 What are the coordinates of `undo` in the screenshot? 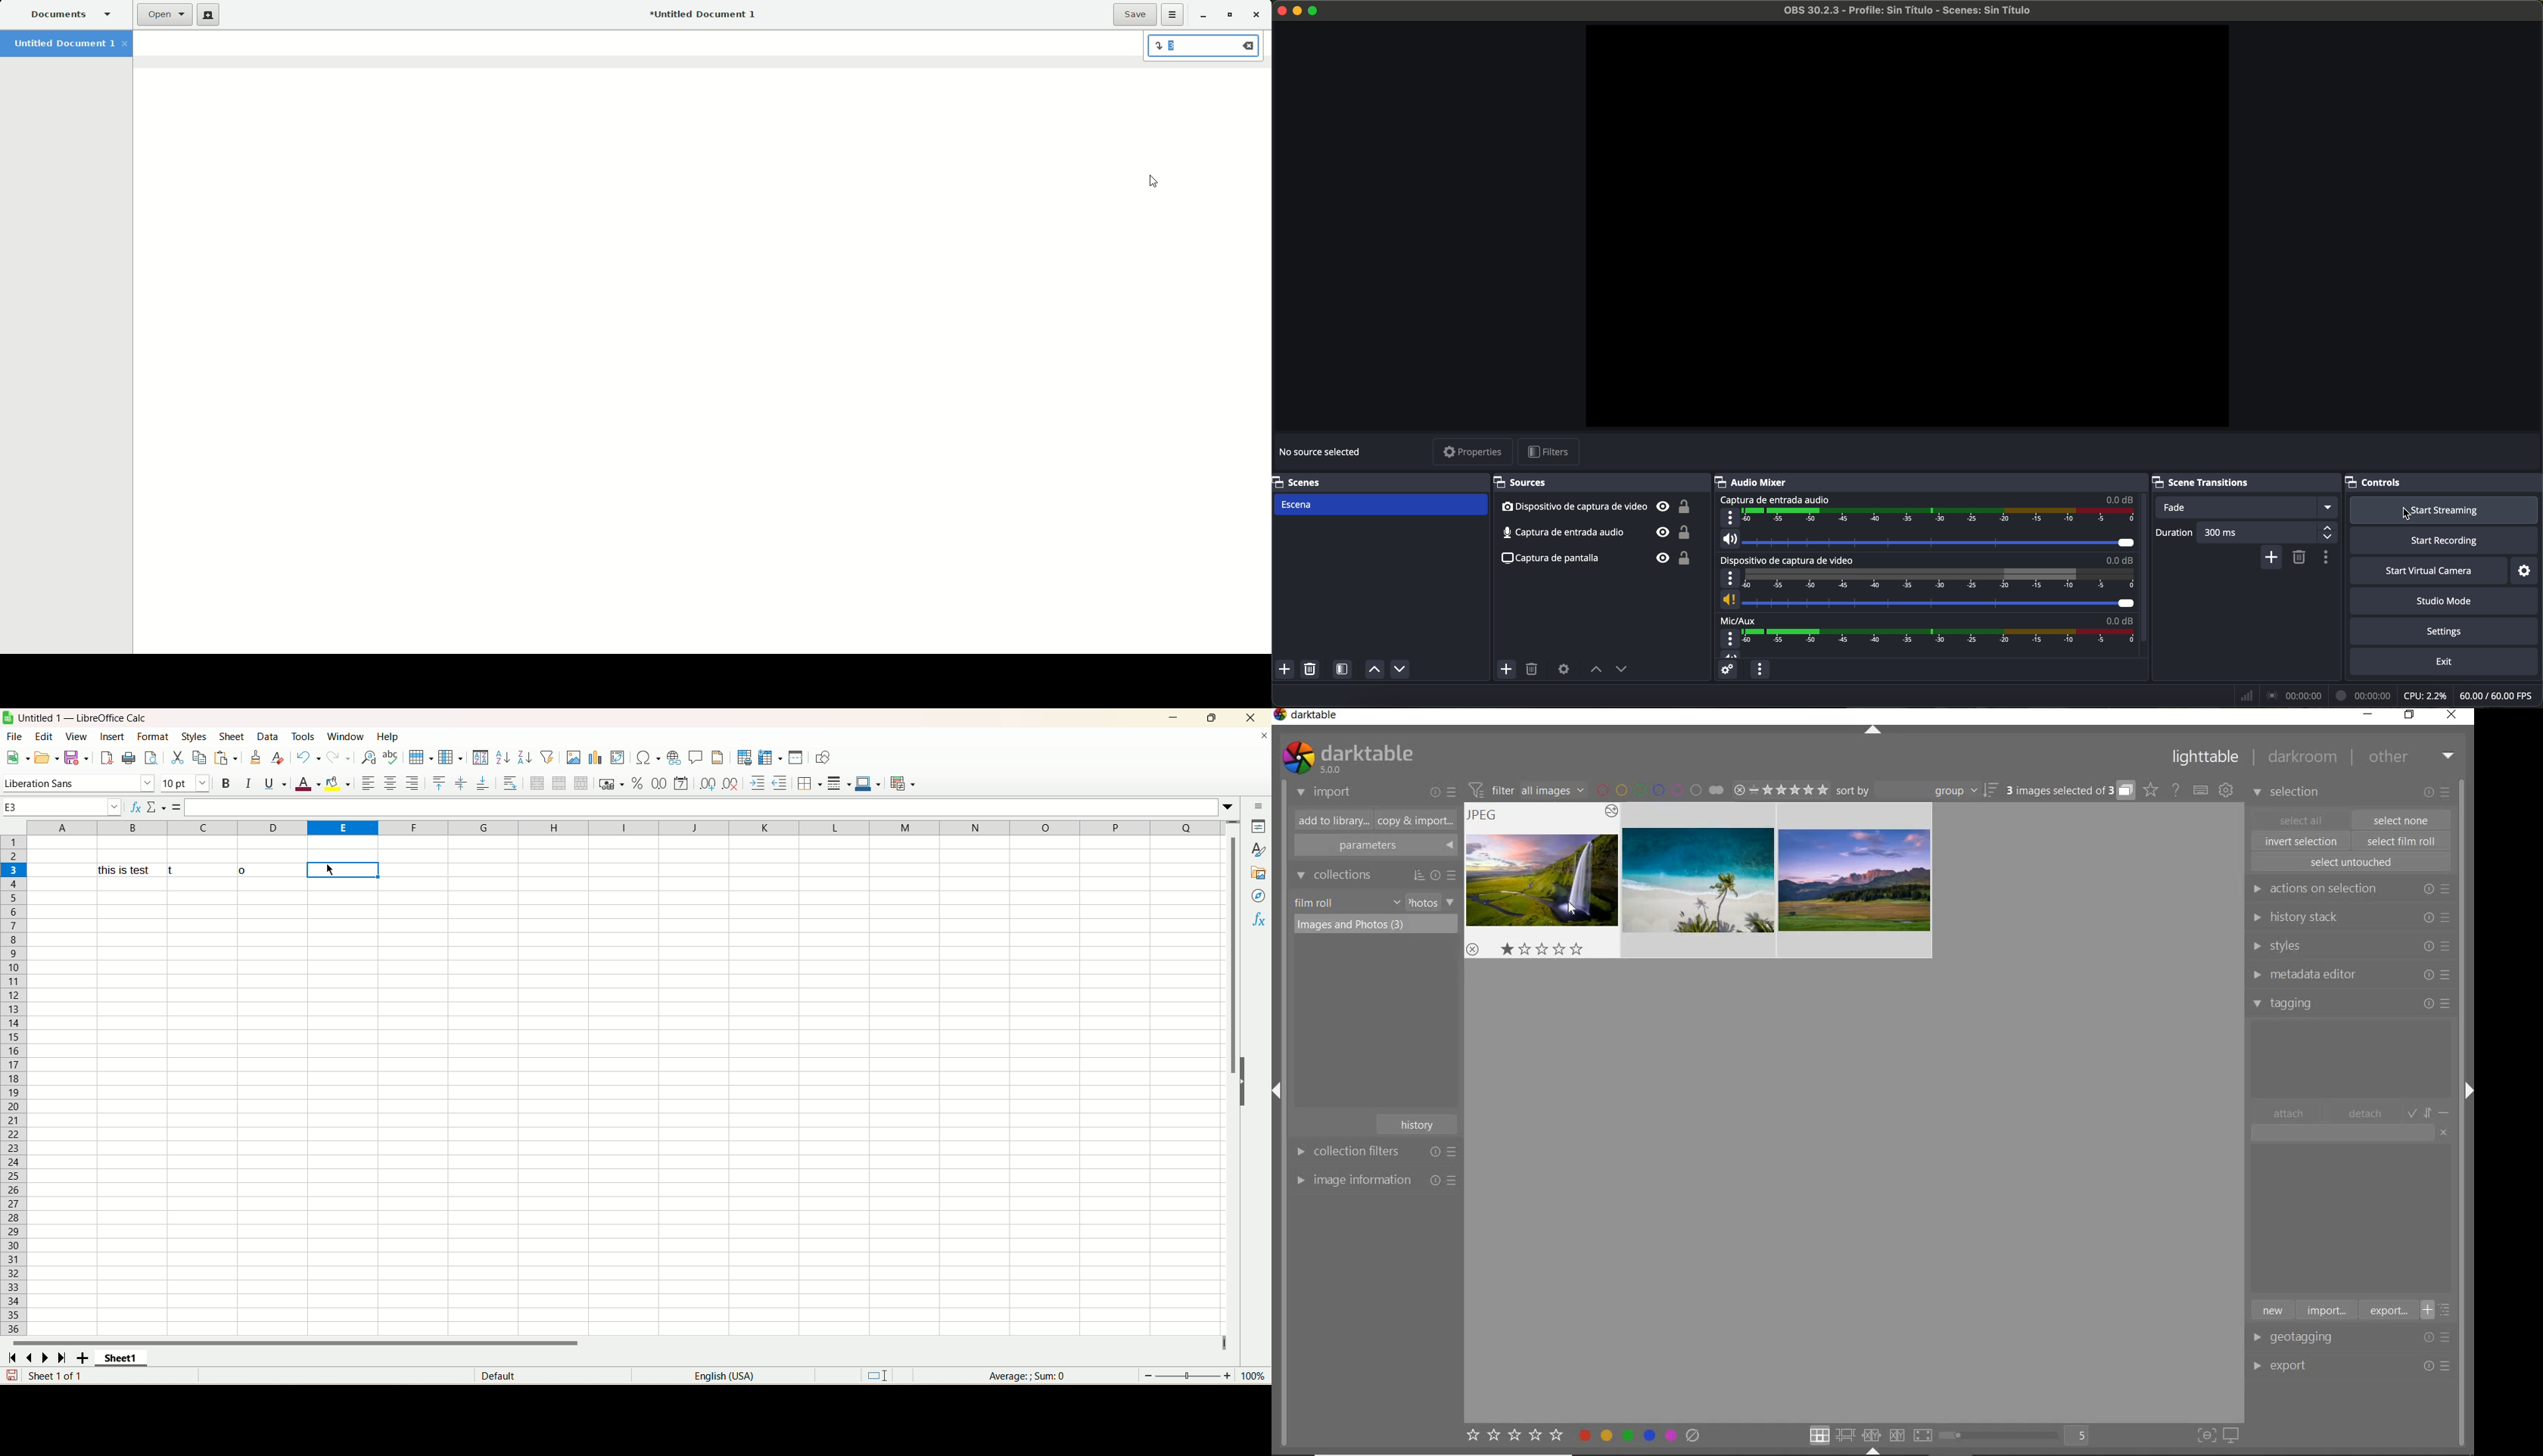 It's located at (309, 757).